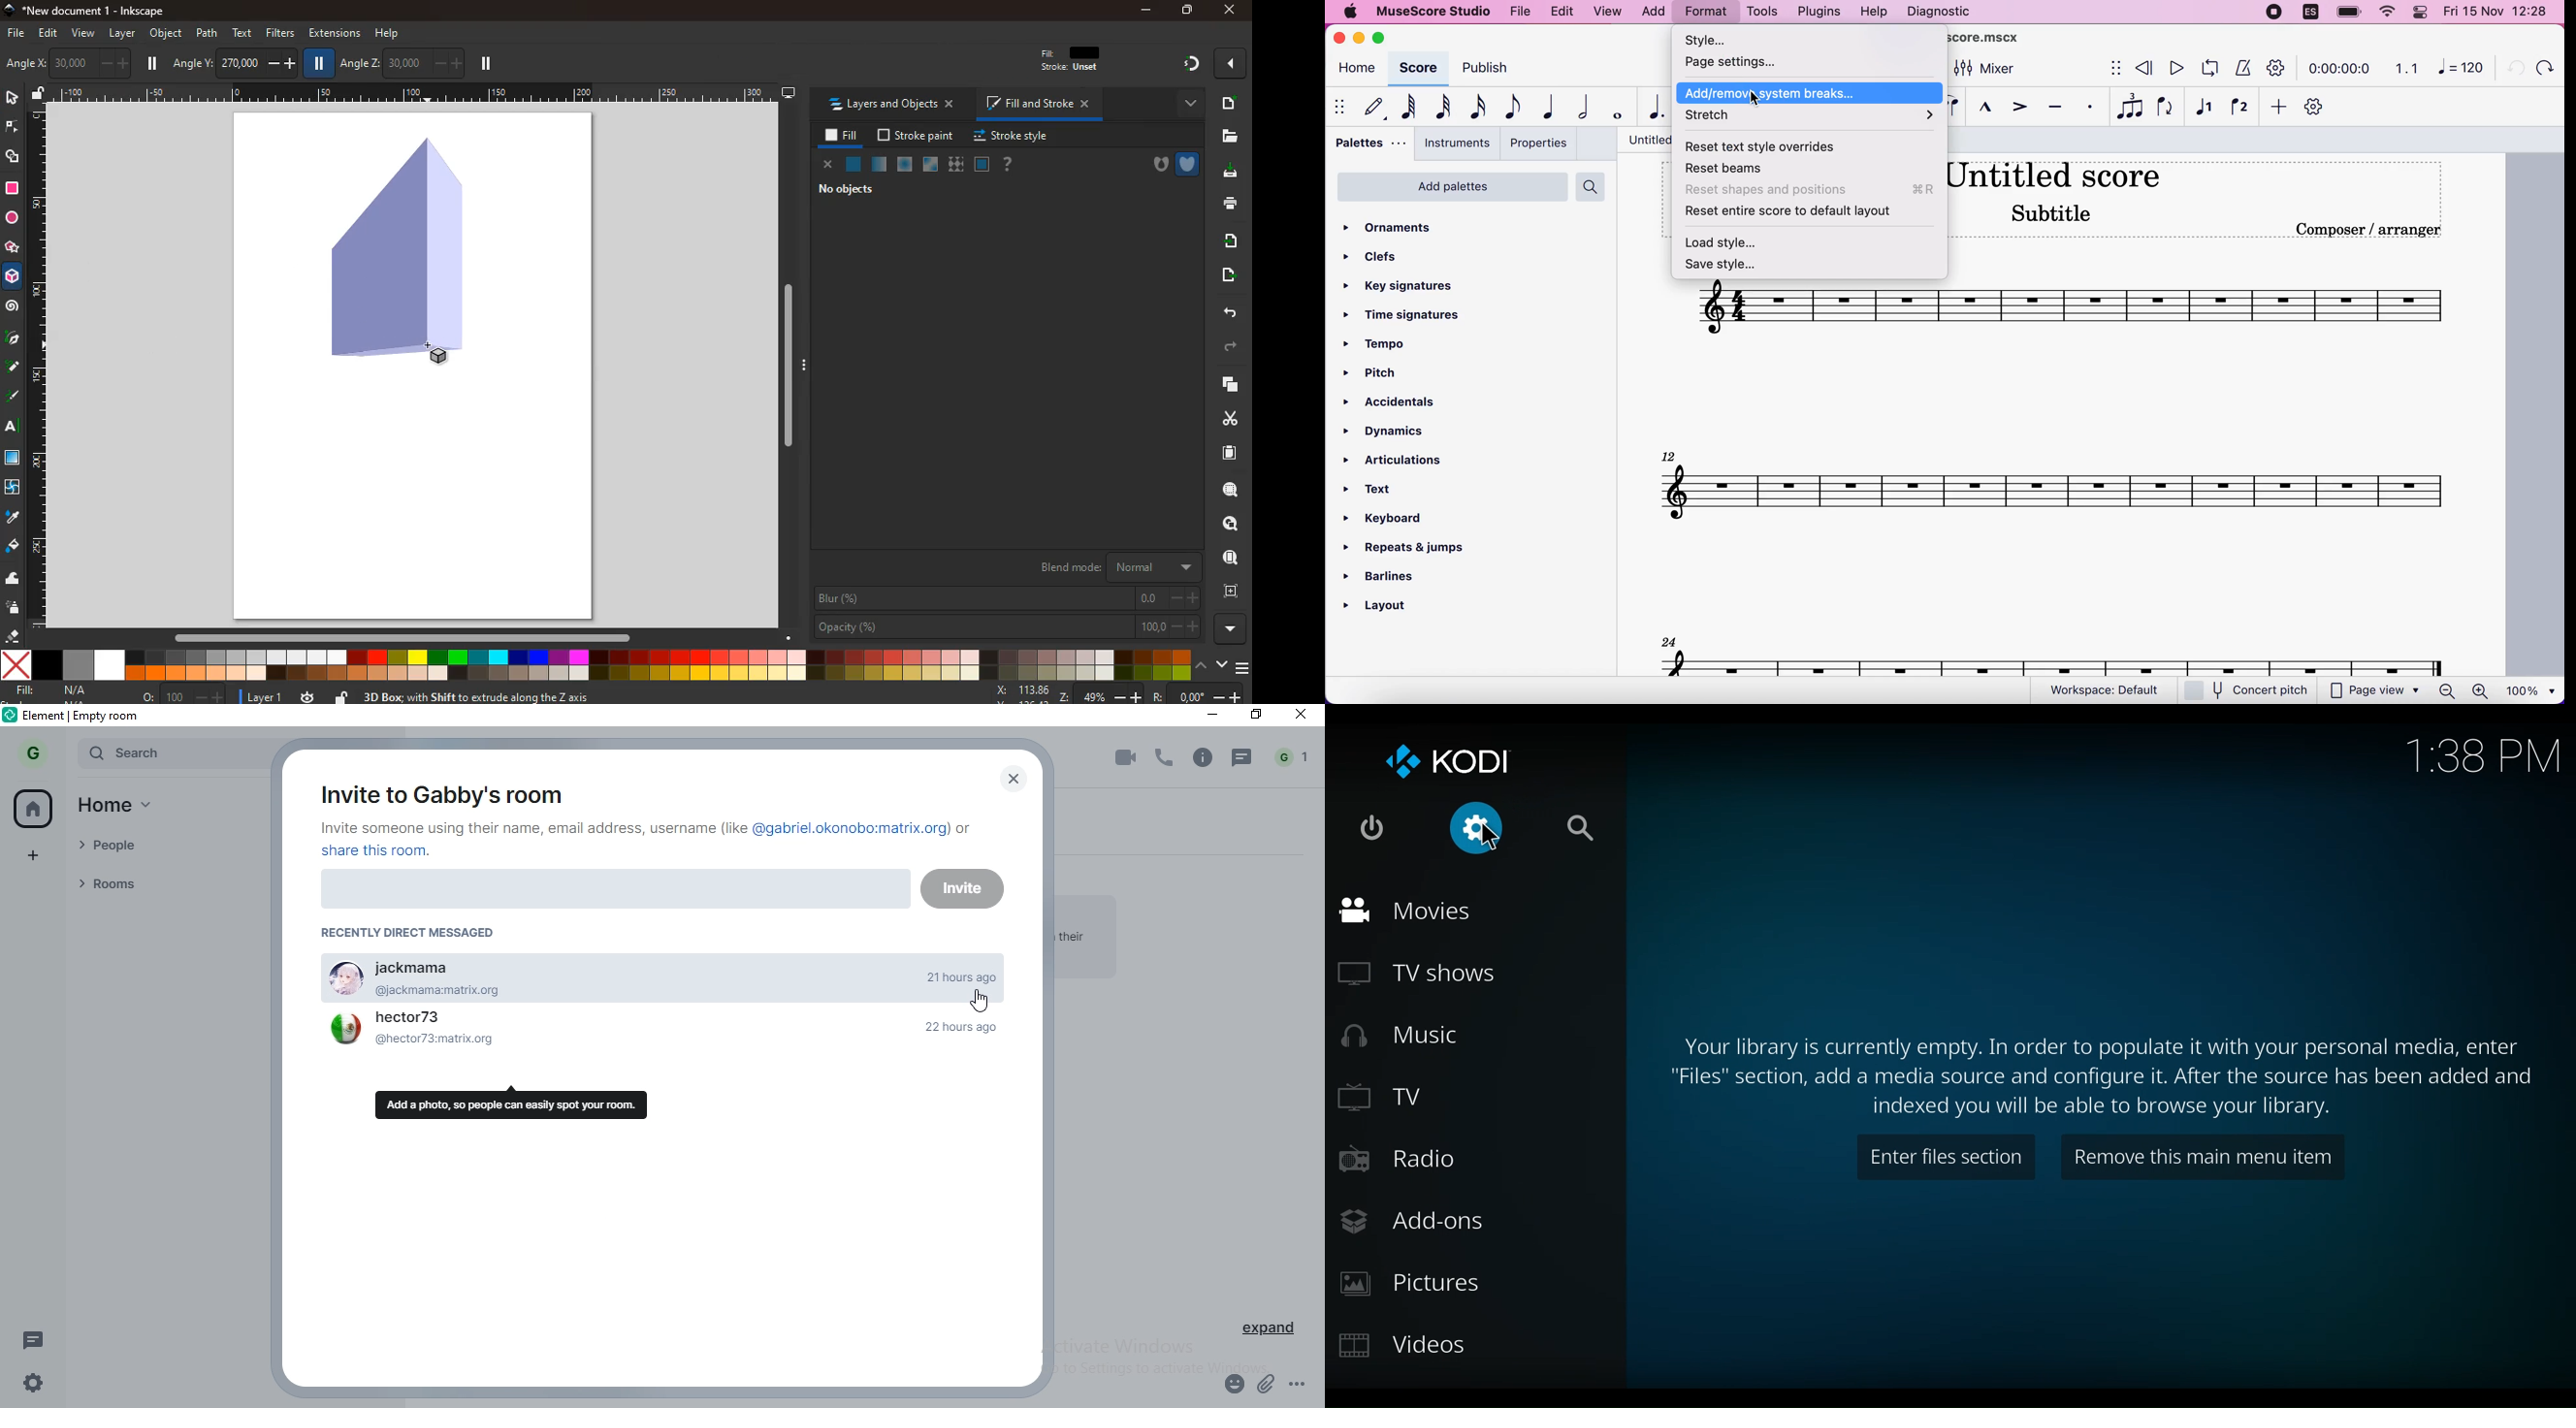  I want to click on menu, so click(1241, 664).